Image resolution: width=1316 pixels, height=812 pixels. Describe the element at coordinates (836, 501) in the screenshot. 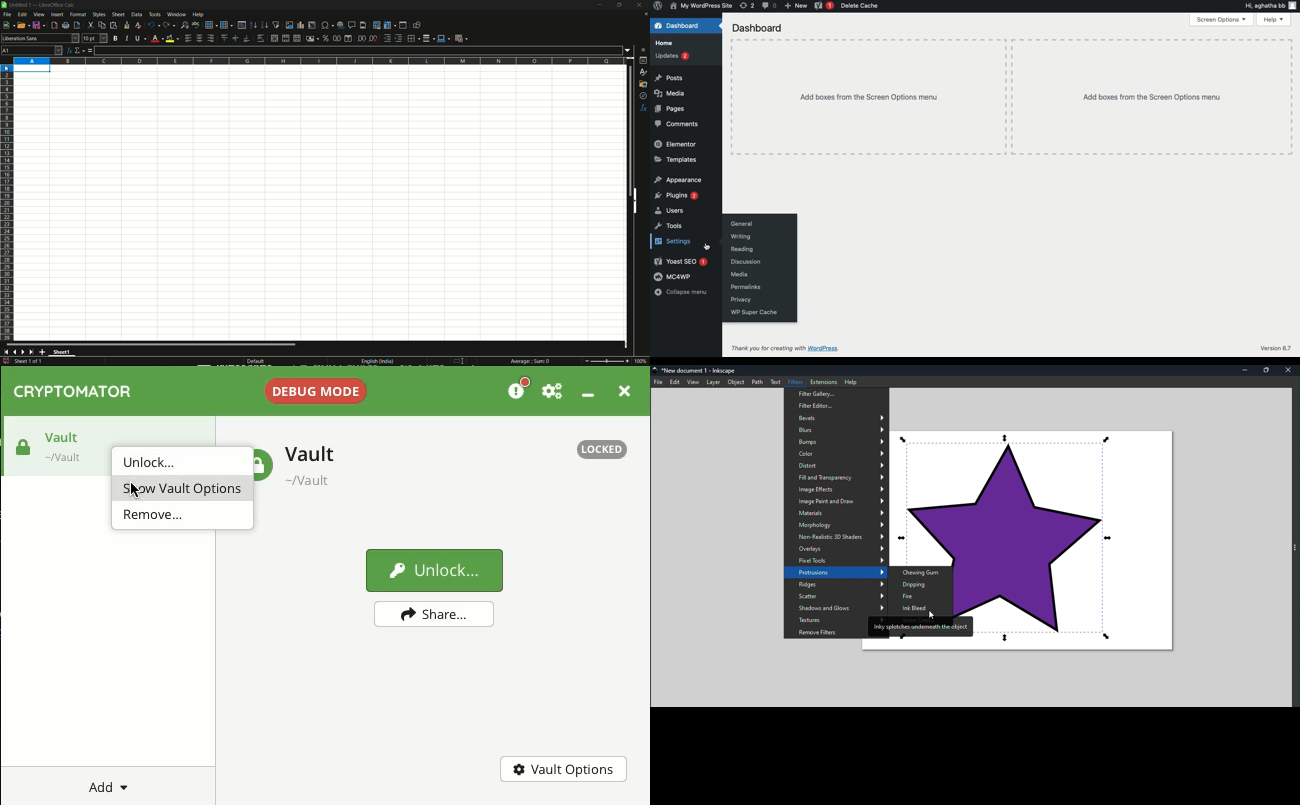

I see `Image Paint and Draw` at that location.